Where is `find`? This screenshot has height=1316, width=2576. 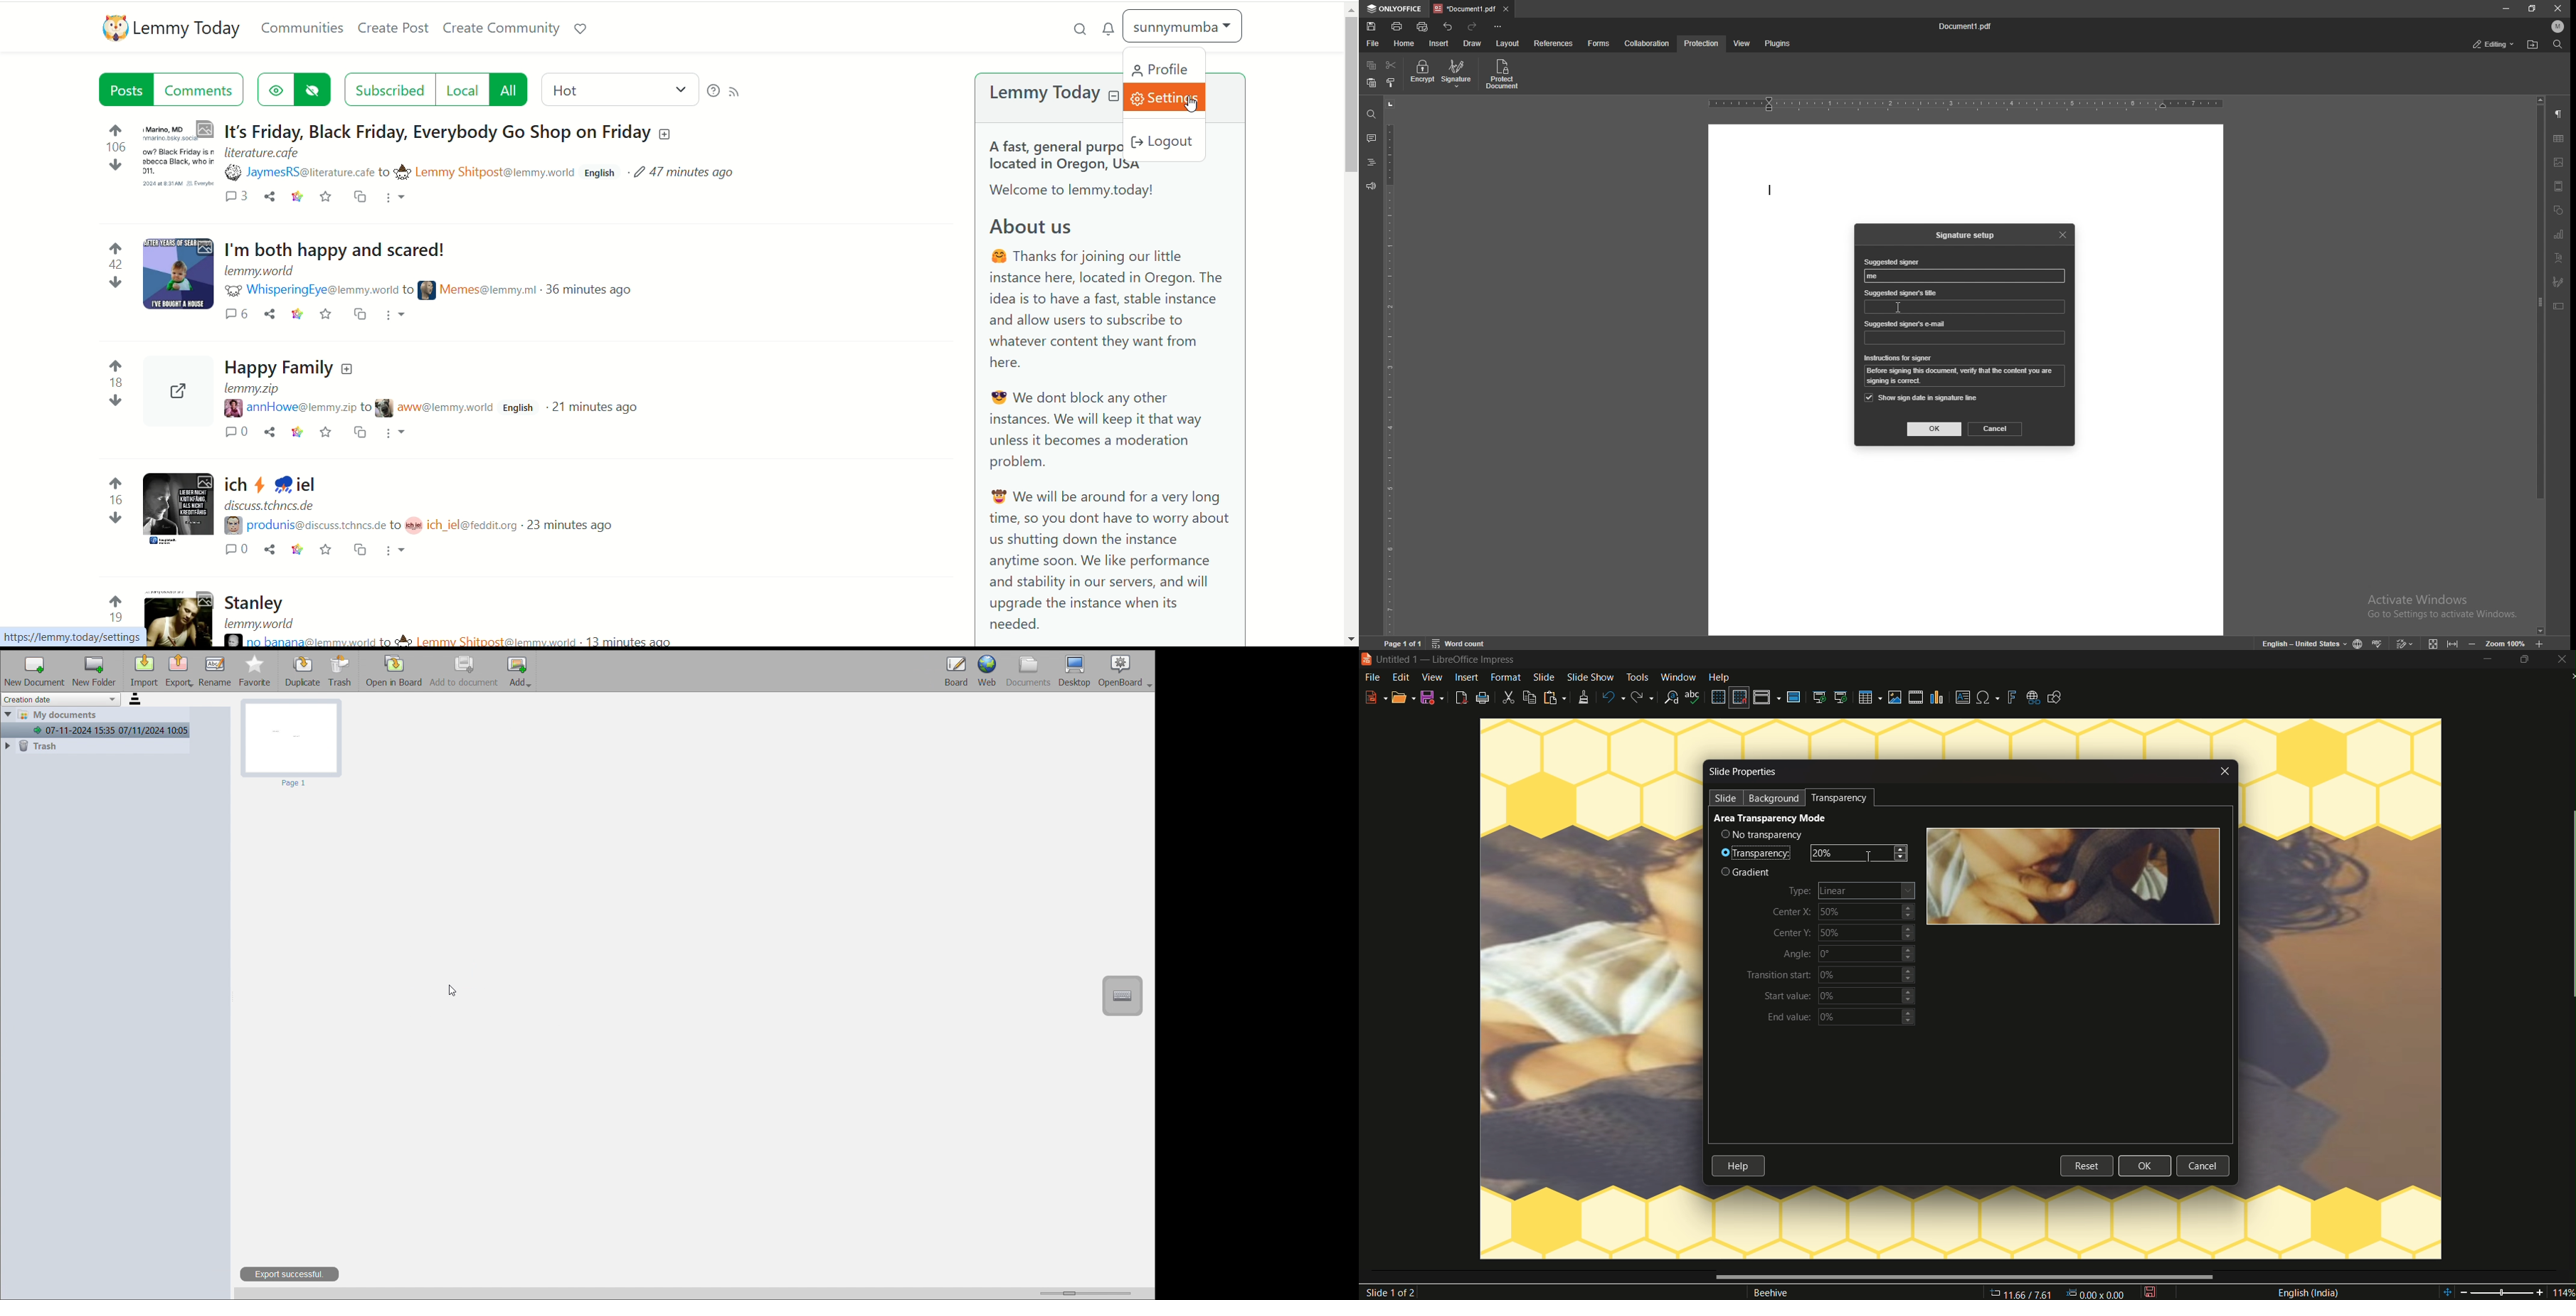 find is located at coordinates (2558, 45).